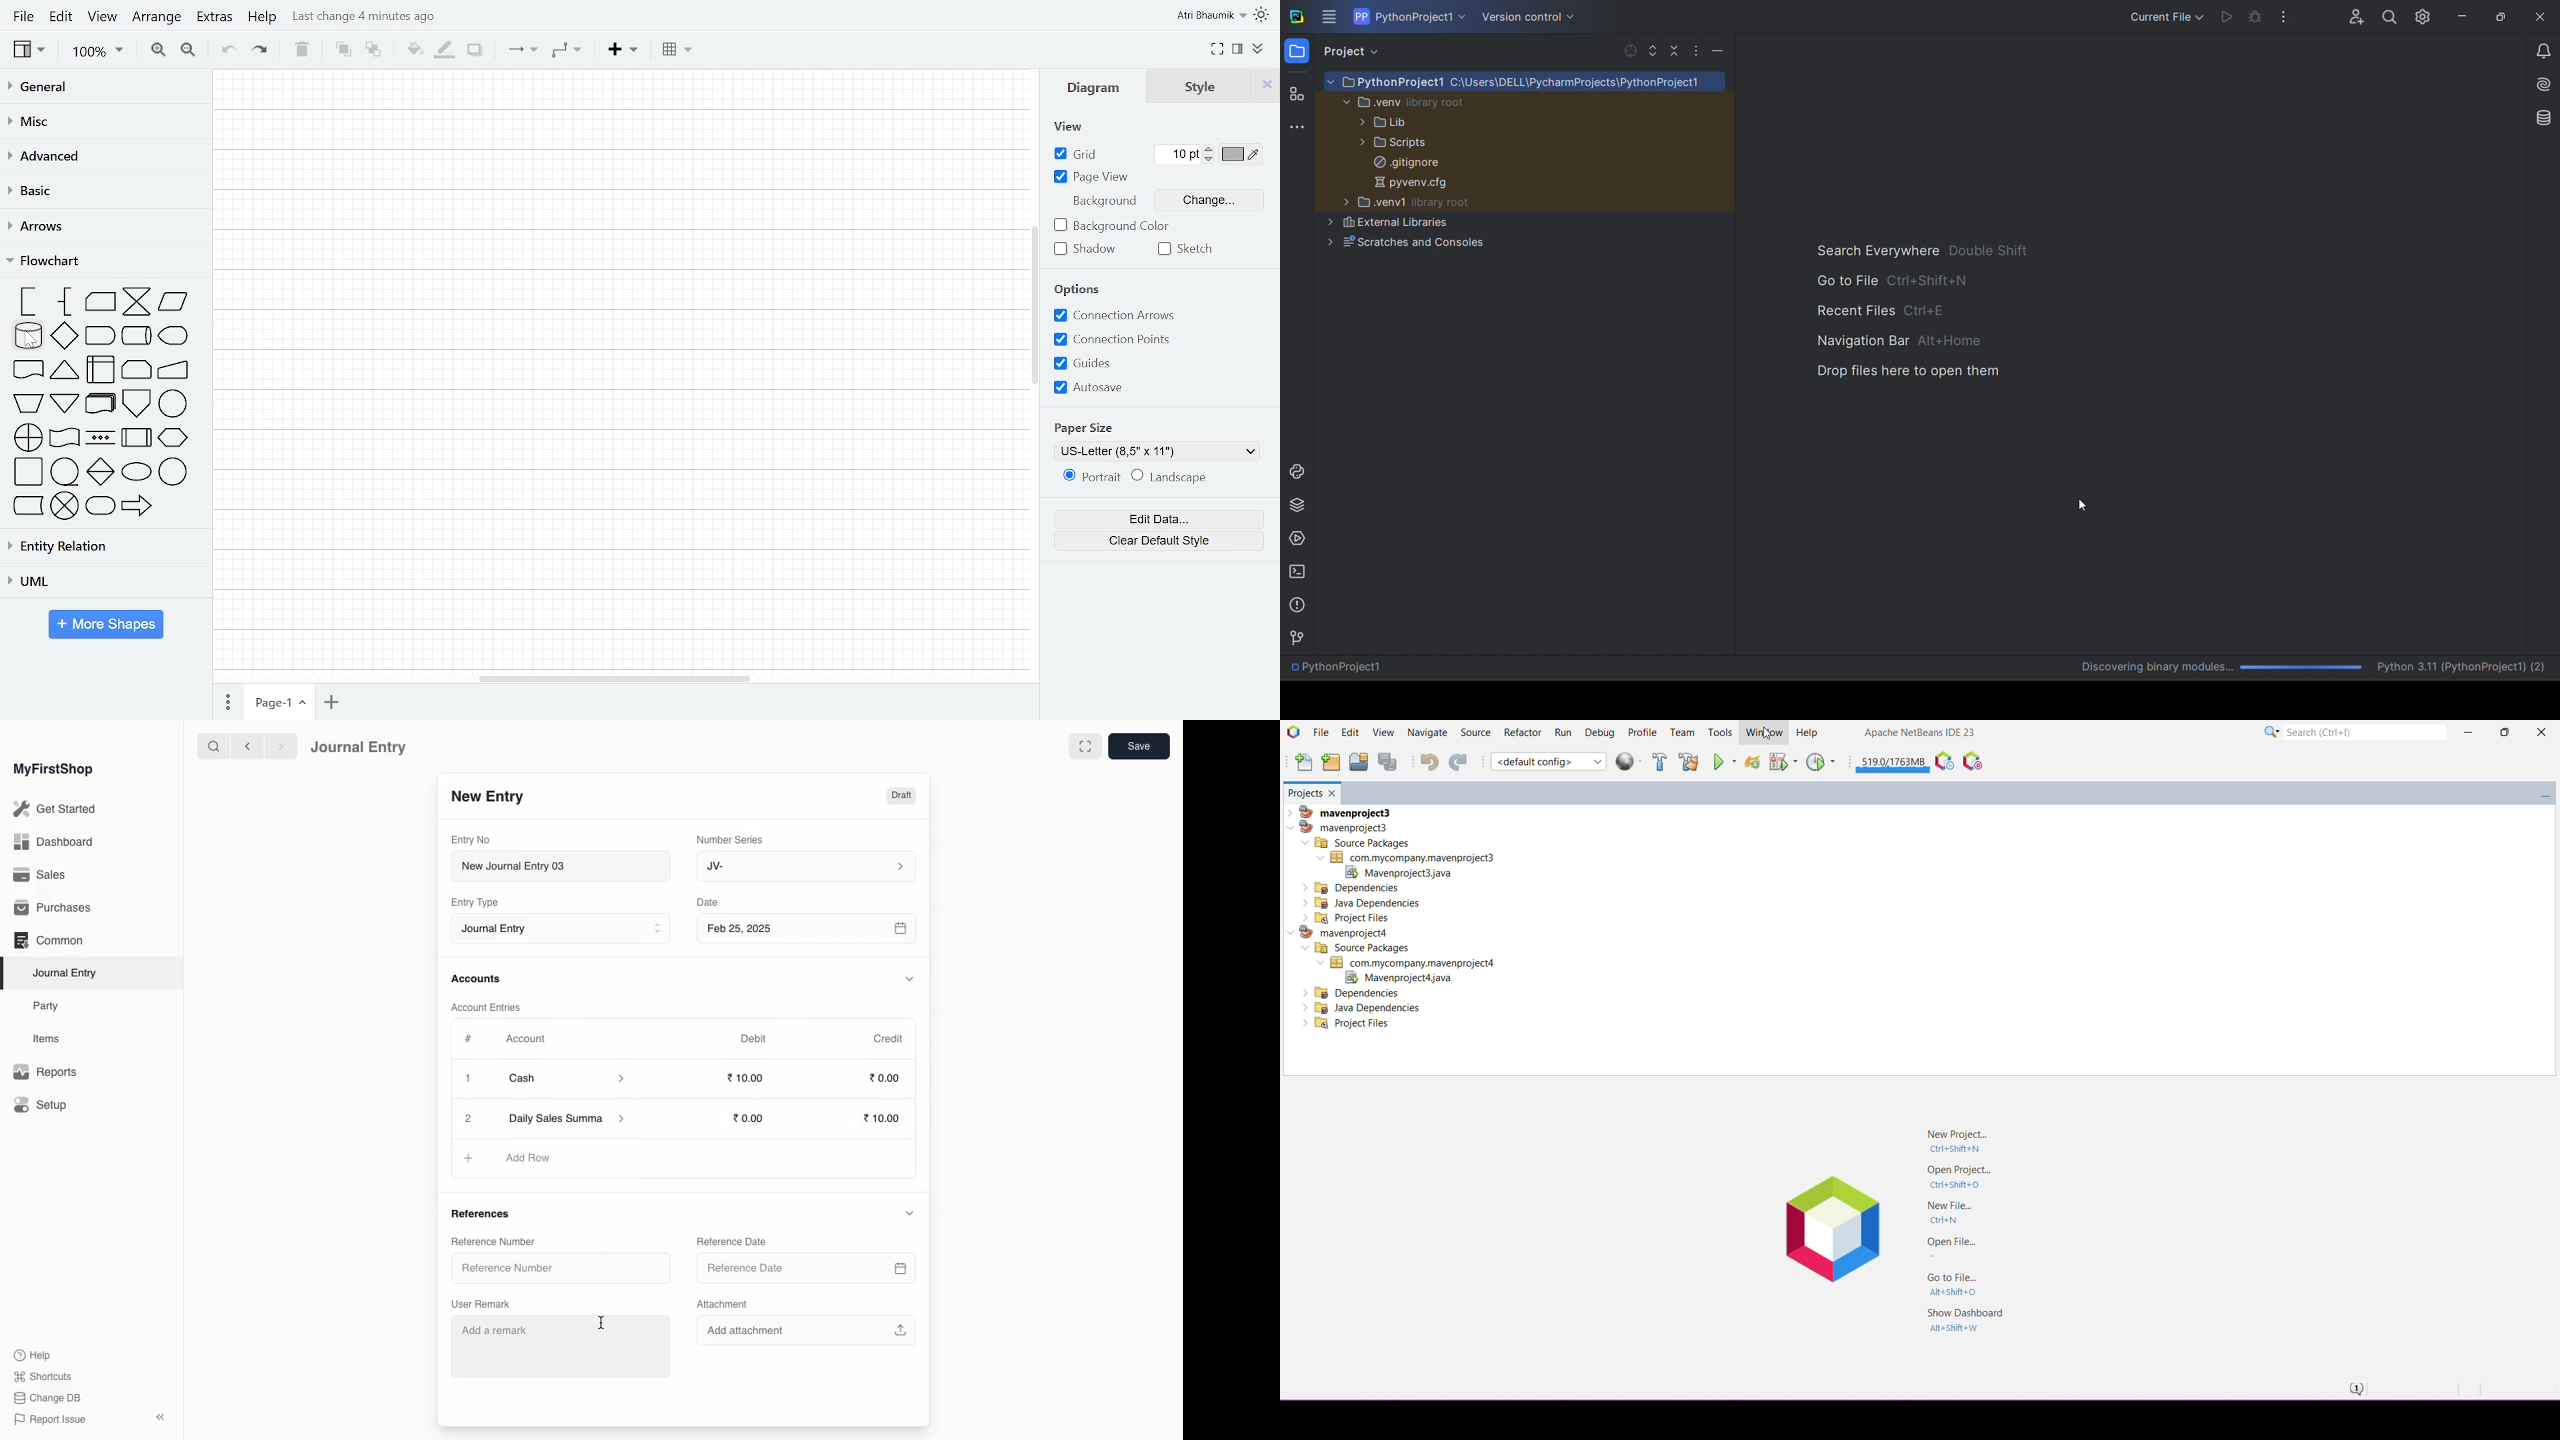  What do you see at coordinates (1084, 747) in the screenshot?
I see `Full width toggle` at bounding box center [1084, 747].